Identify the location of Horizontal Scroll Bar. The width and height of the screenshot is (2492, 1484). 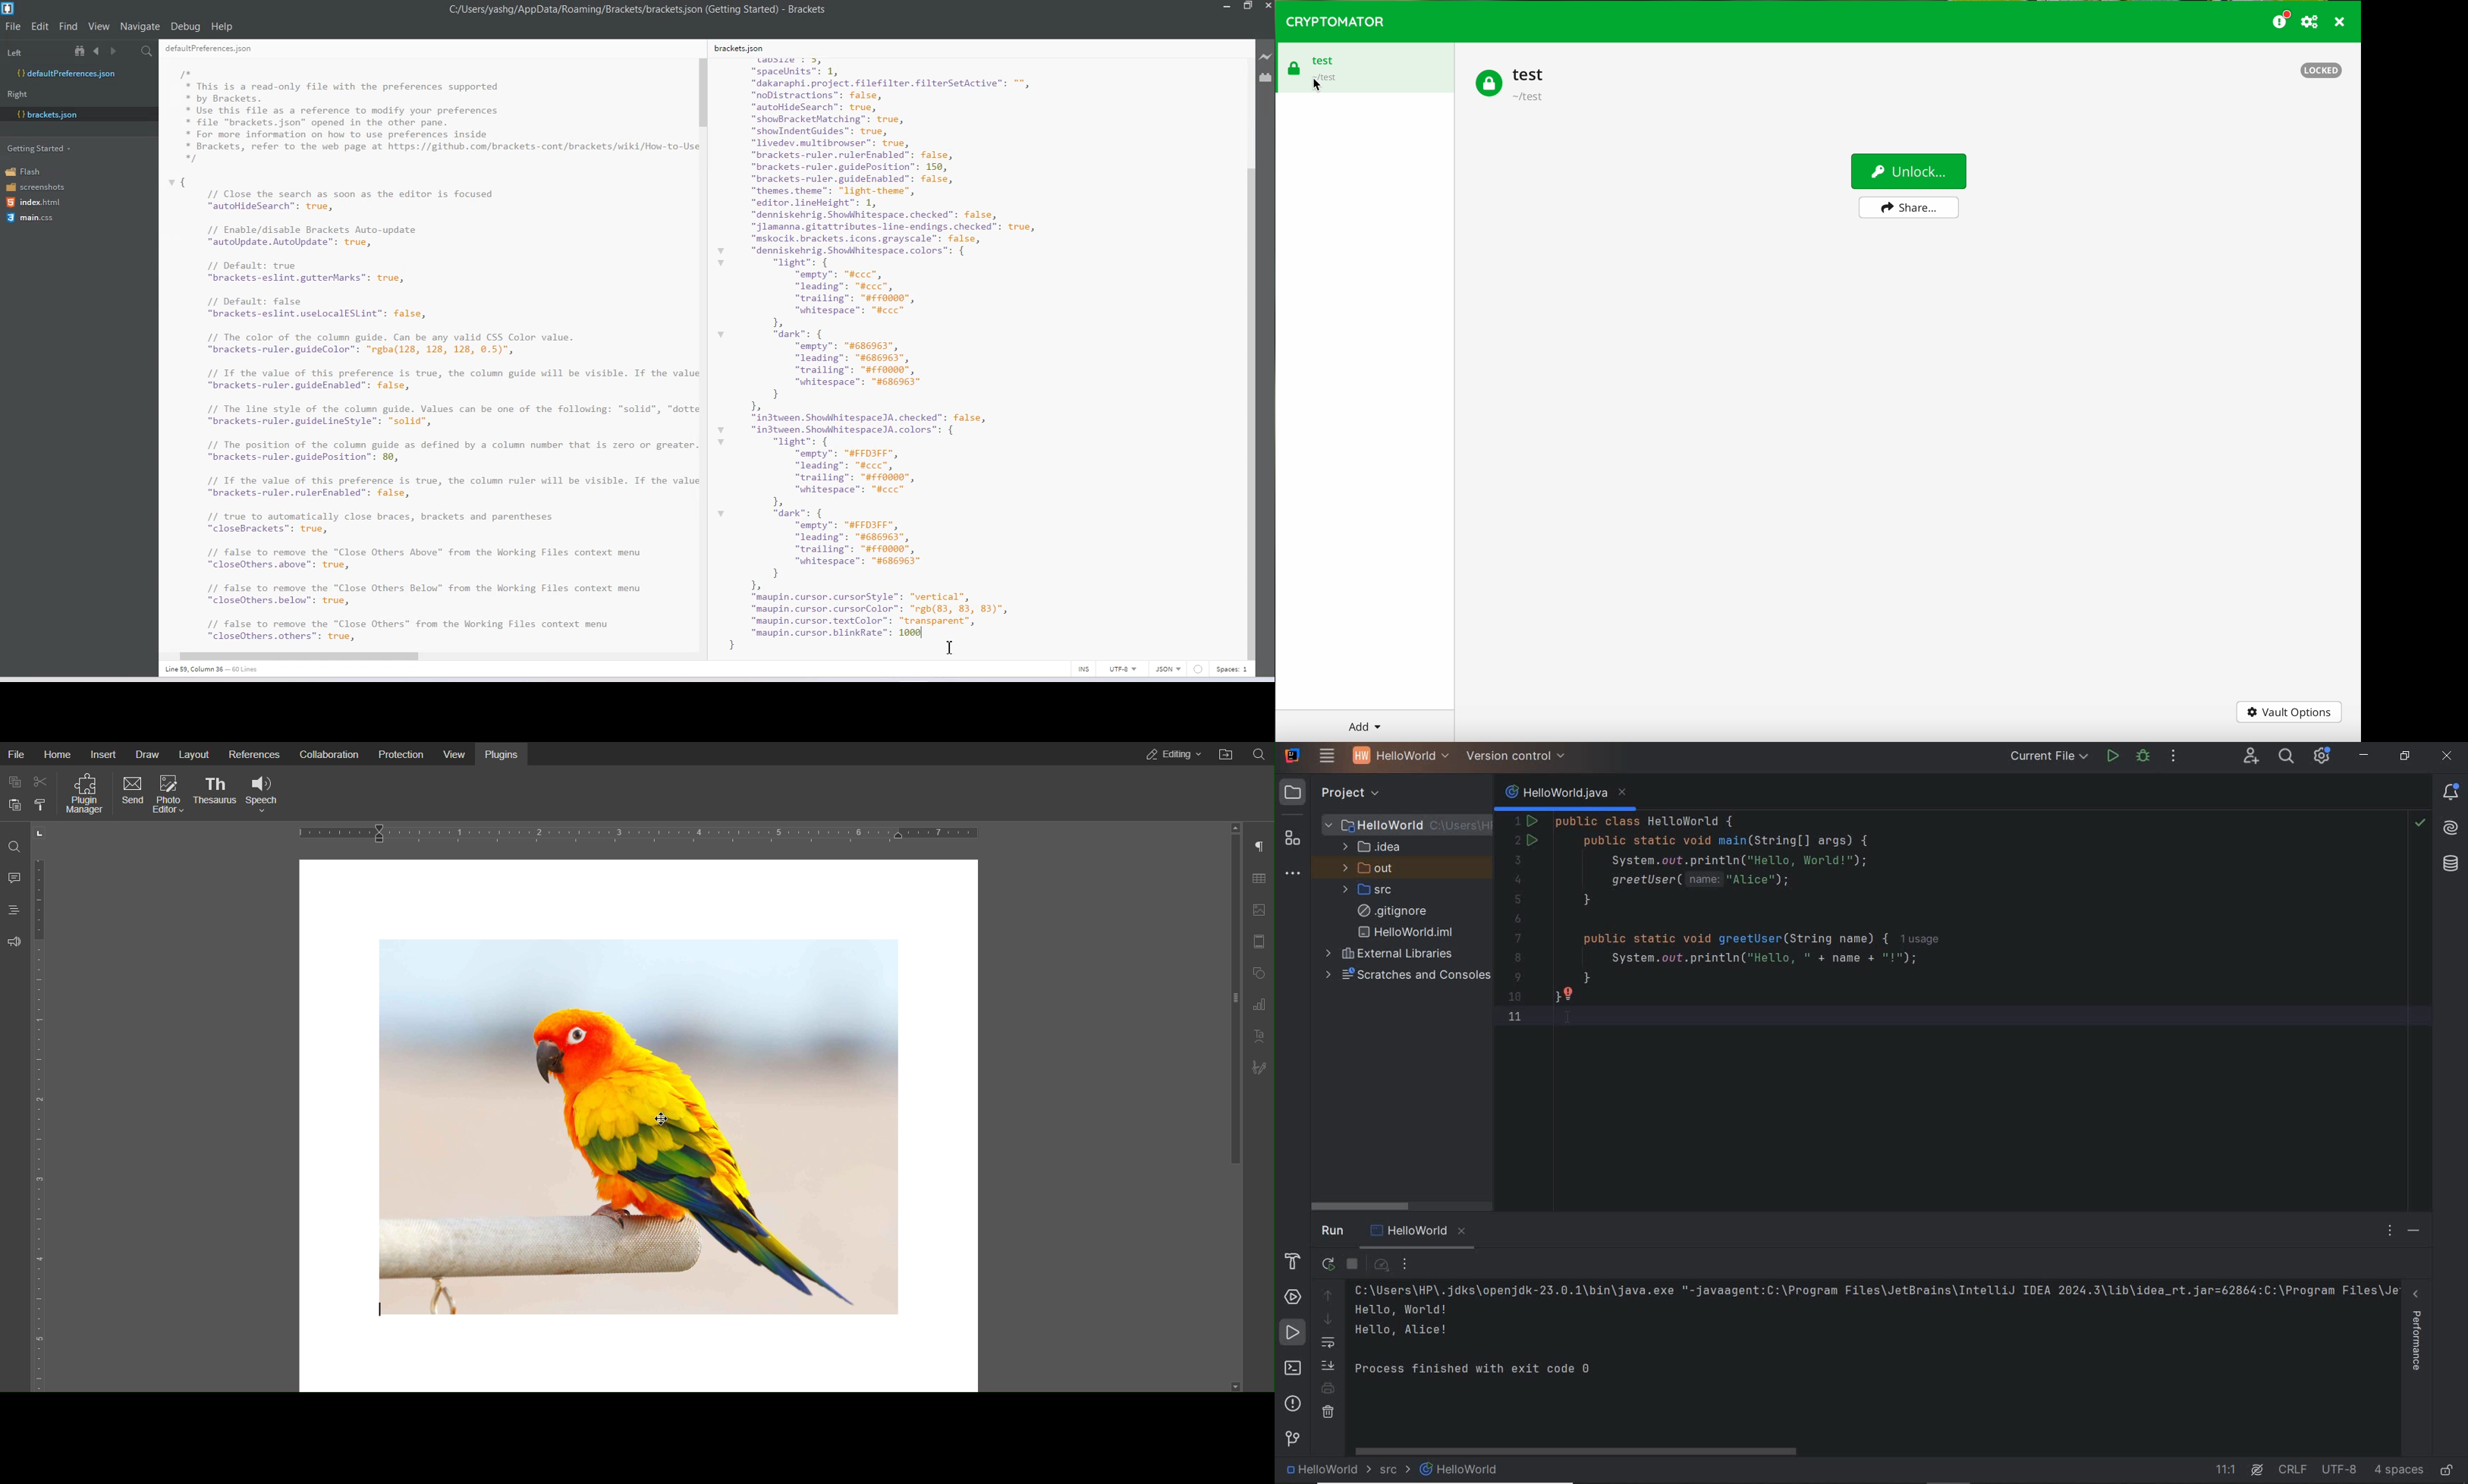
(423, 654).